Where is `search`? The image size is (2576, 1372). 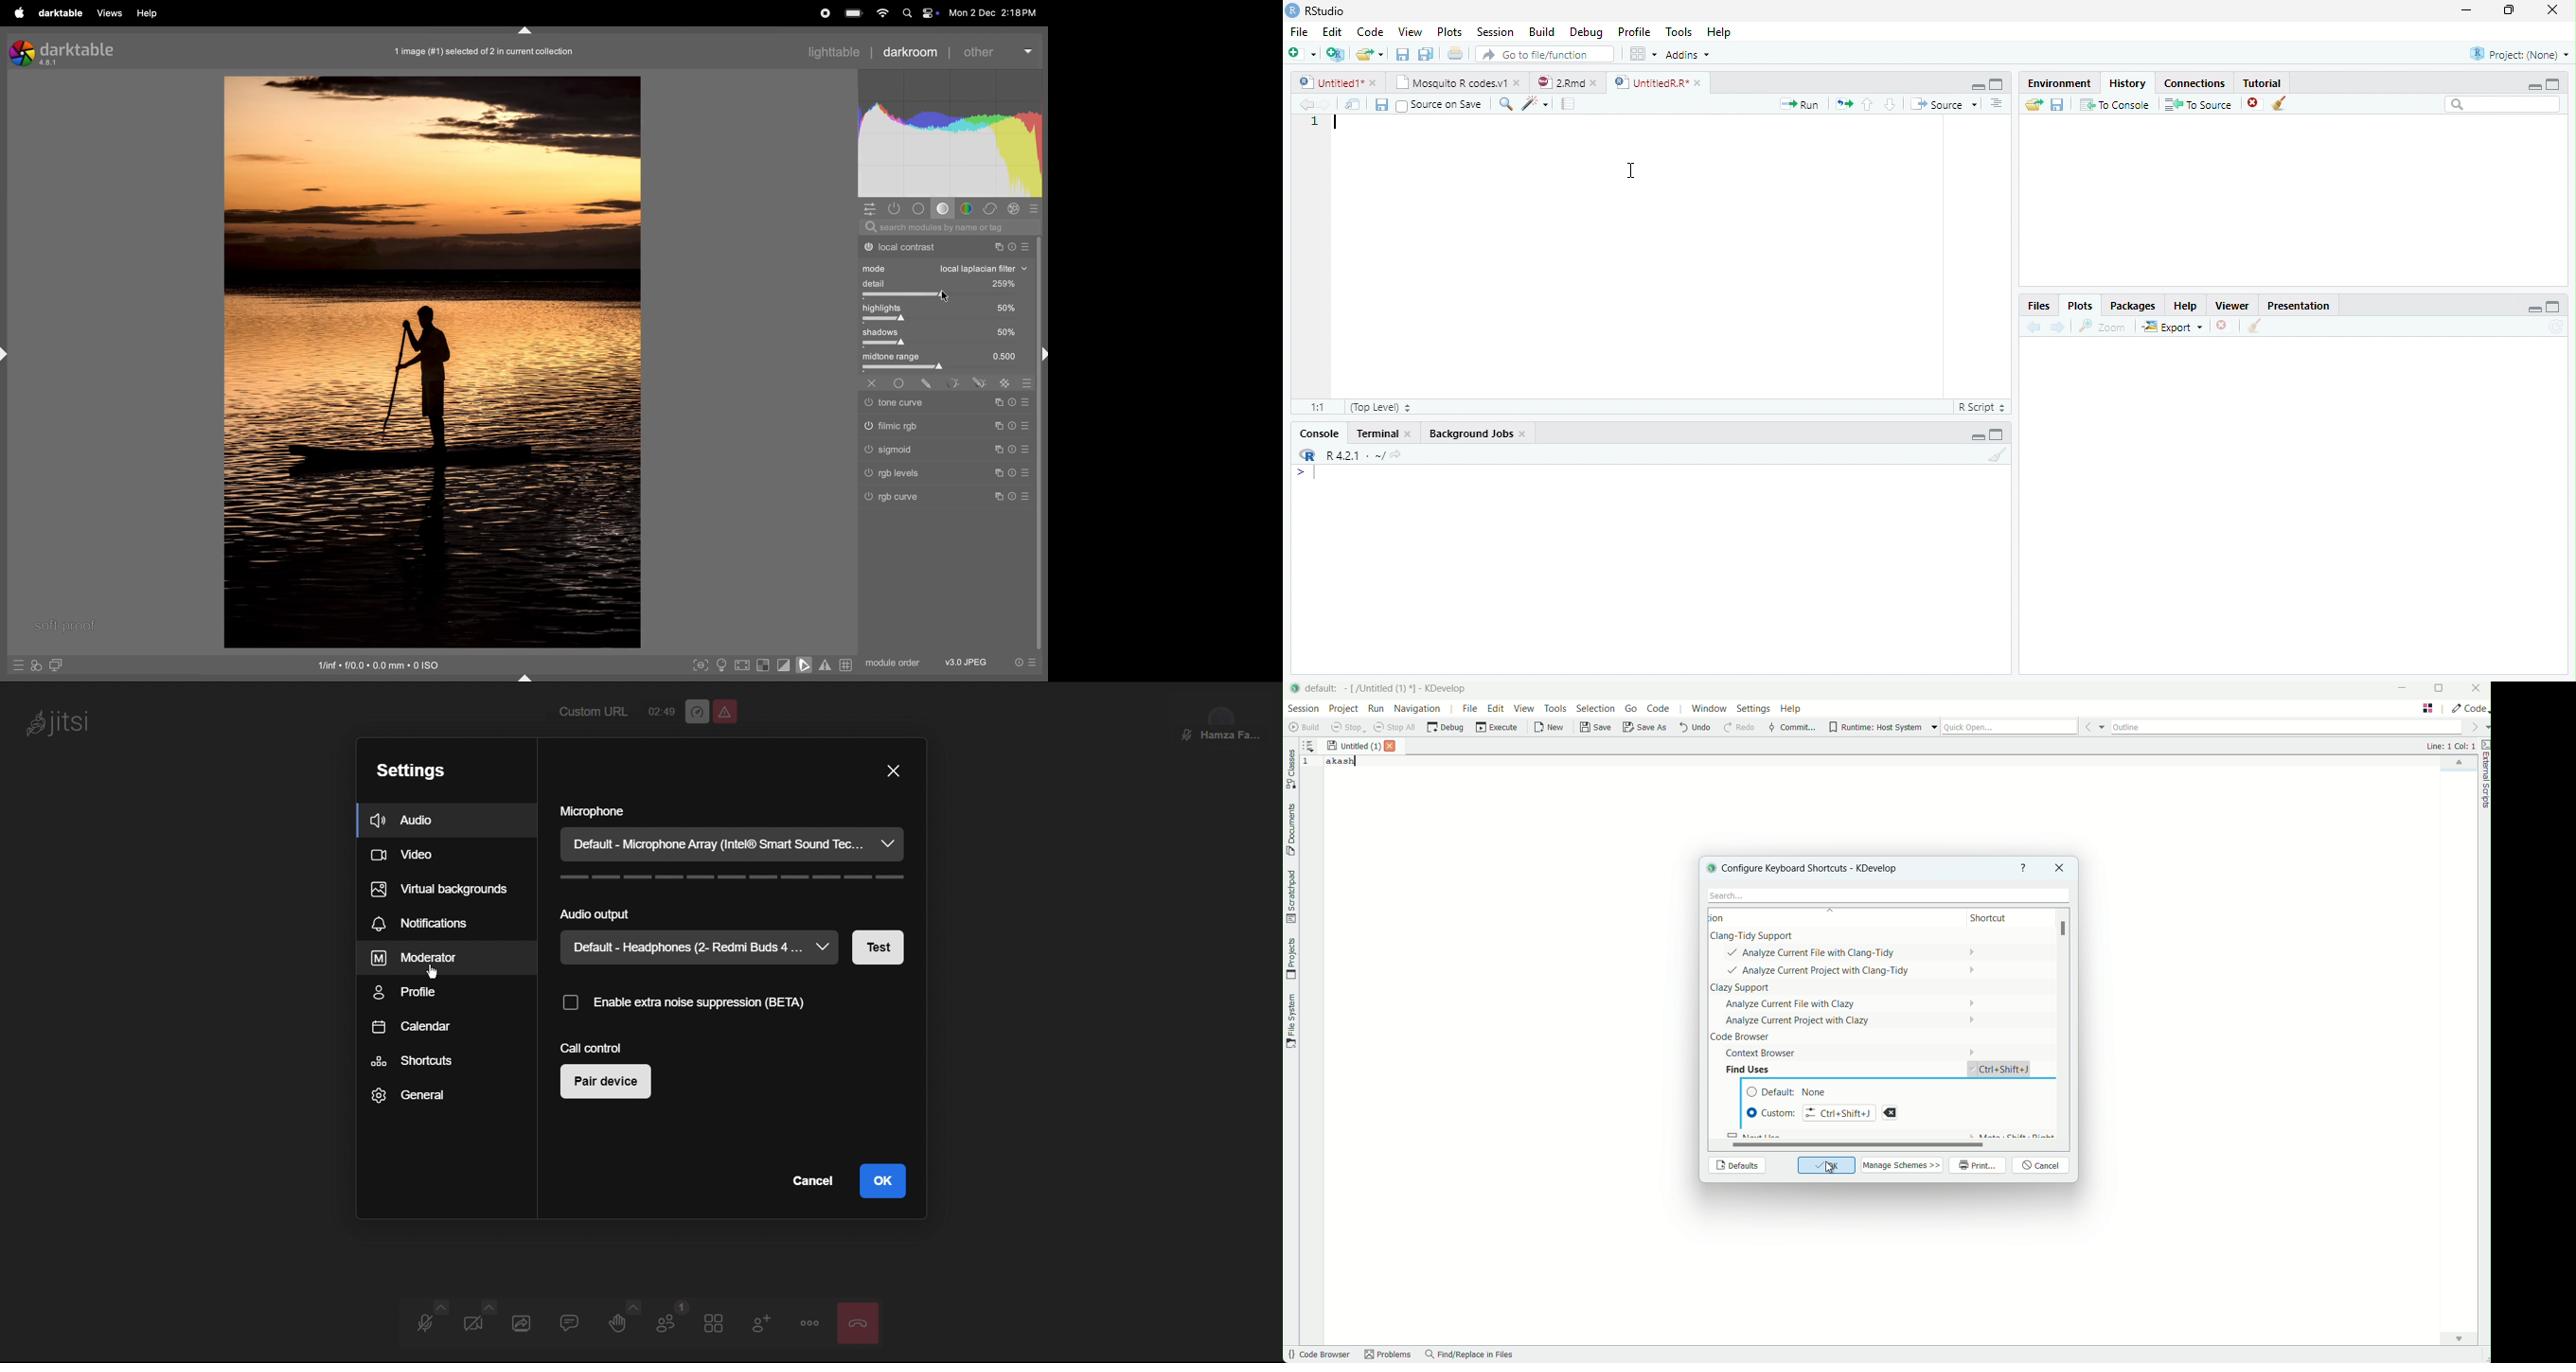 search is located at coordinates (1502, 103).